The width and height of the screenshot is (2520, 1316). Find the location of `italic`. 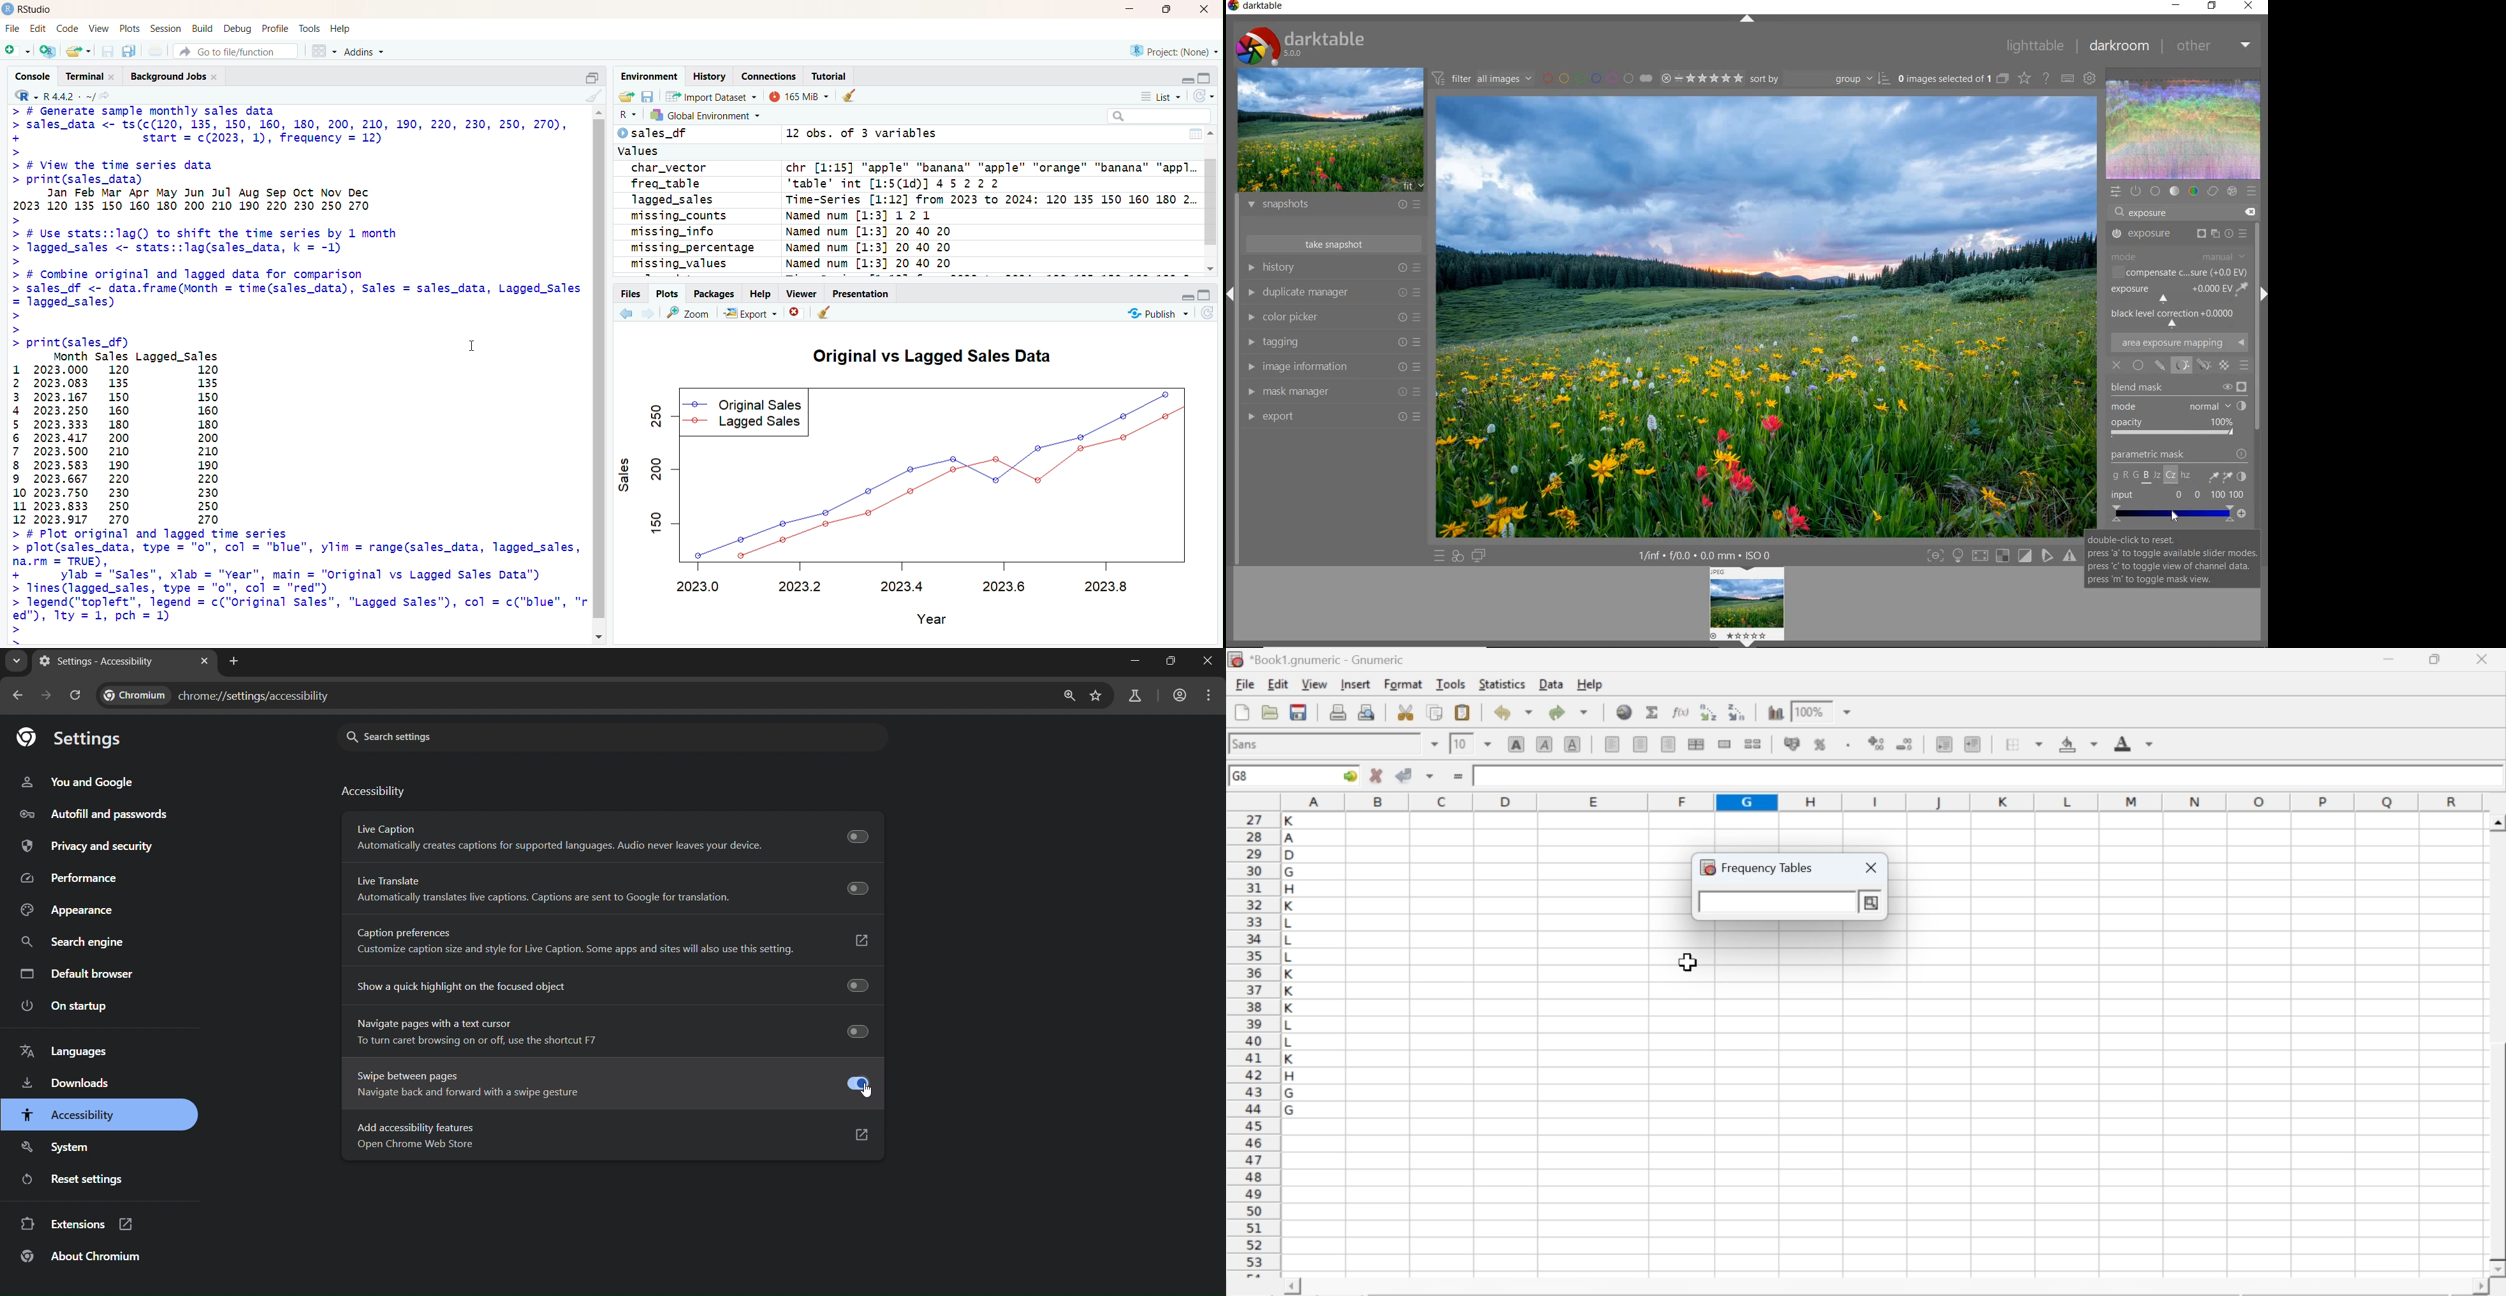

italic is located at coordinates (1546, 743).